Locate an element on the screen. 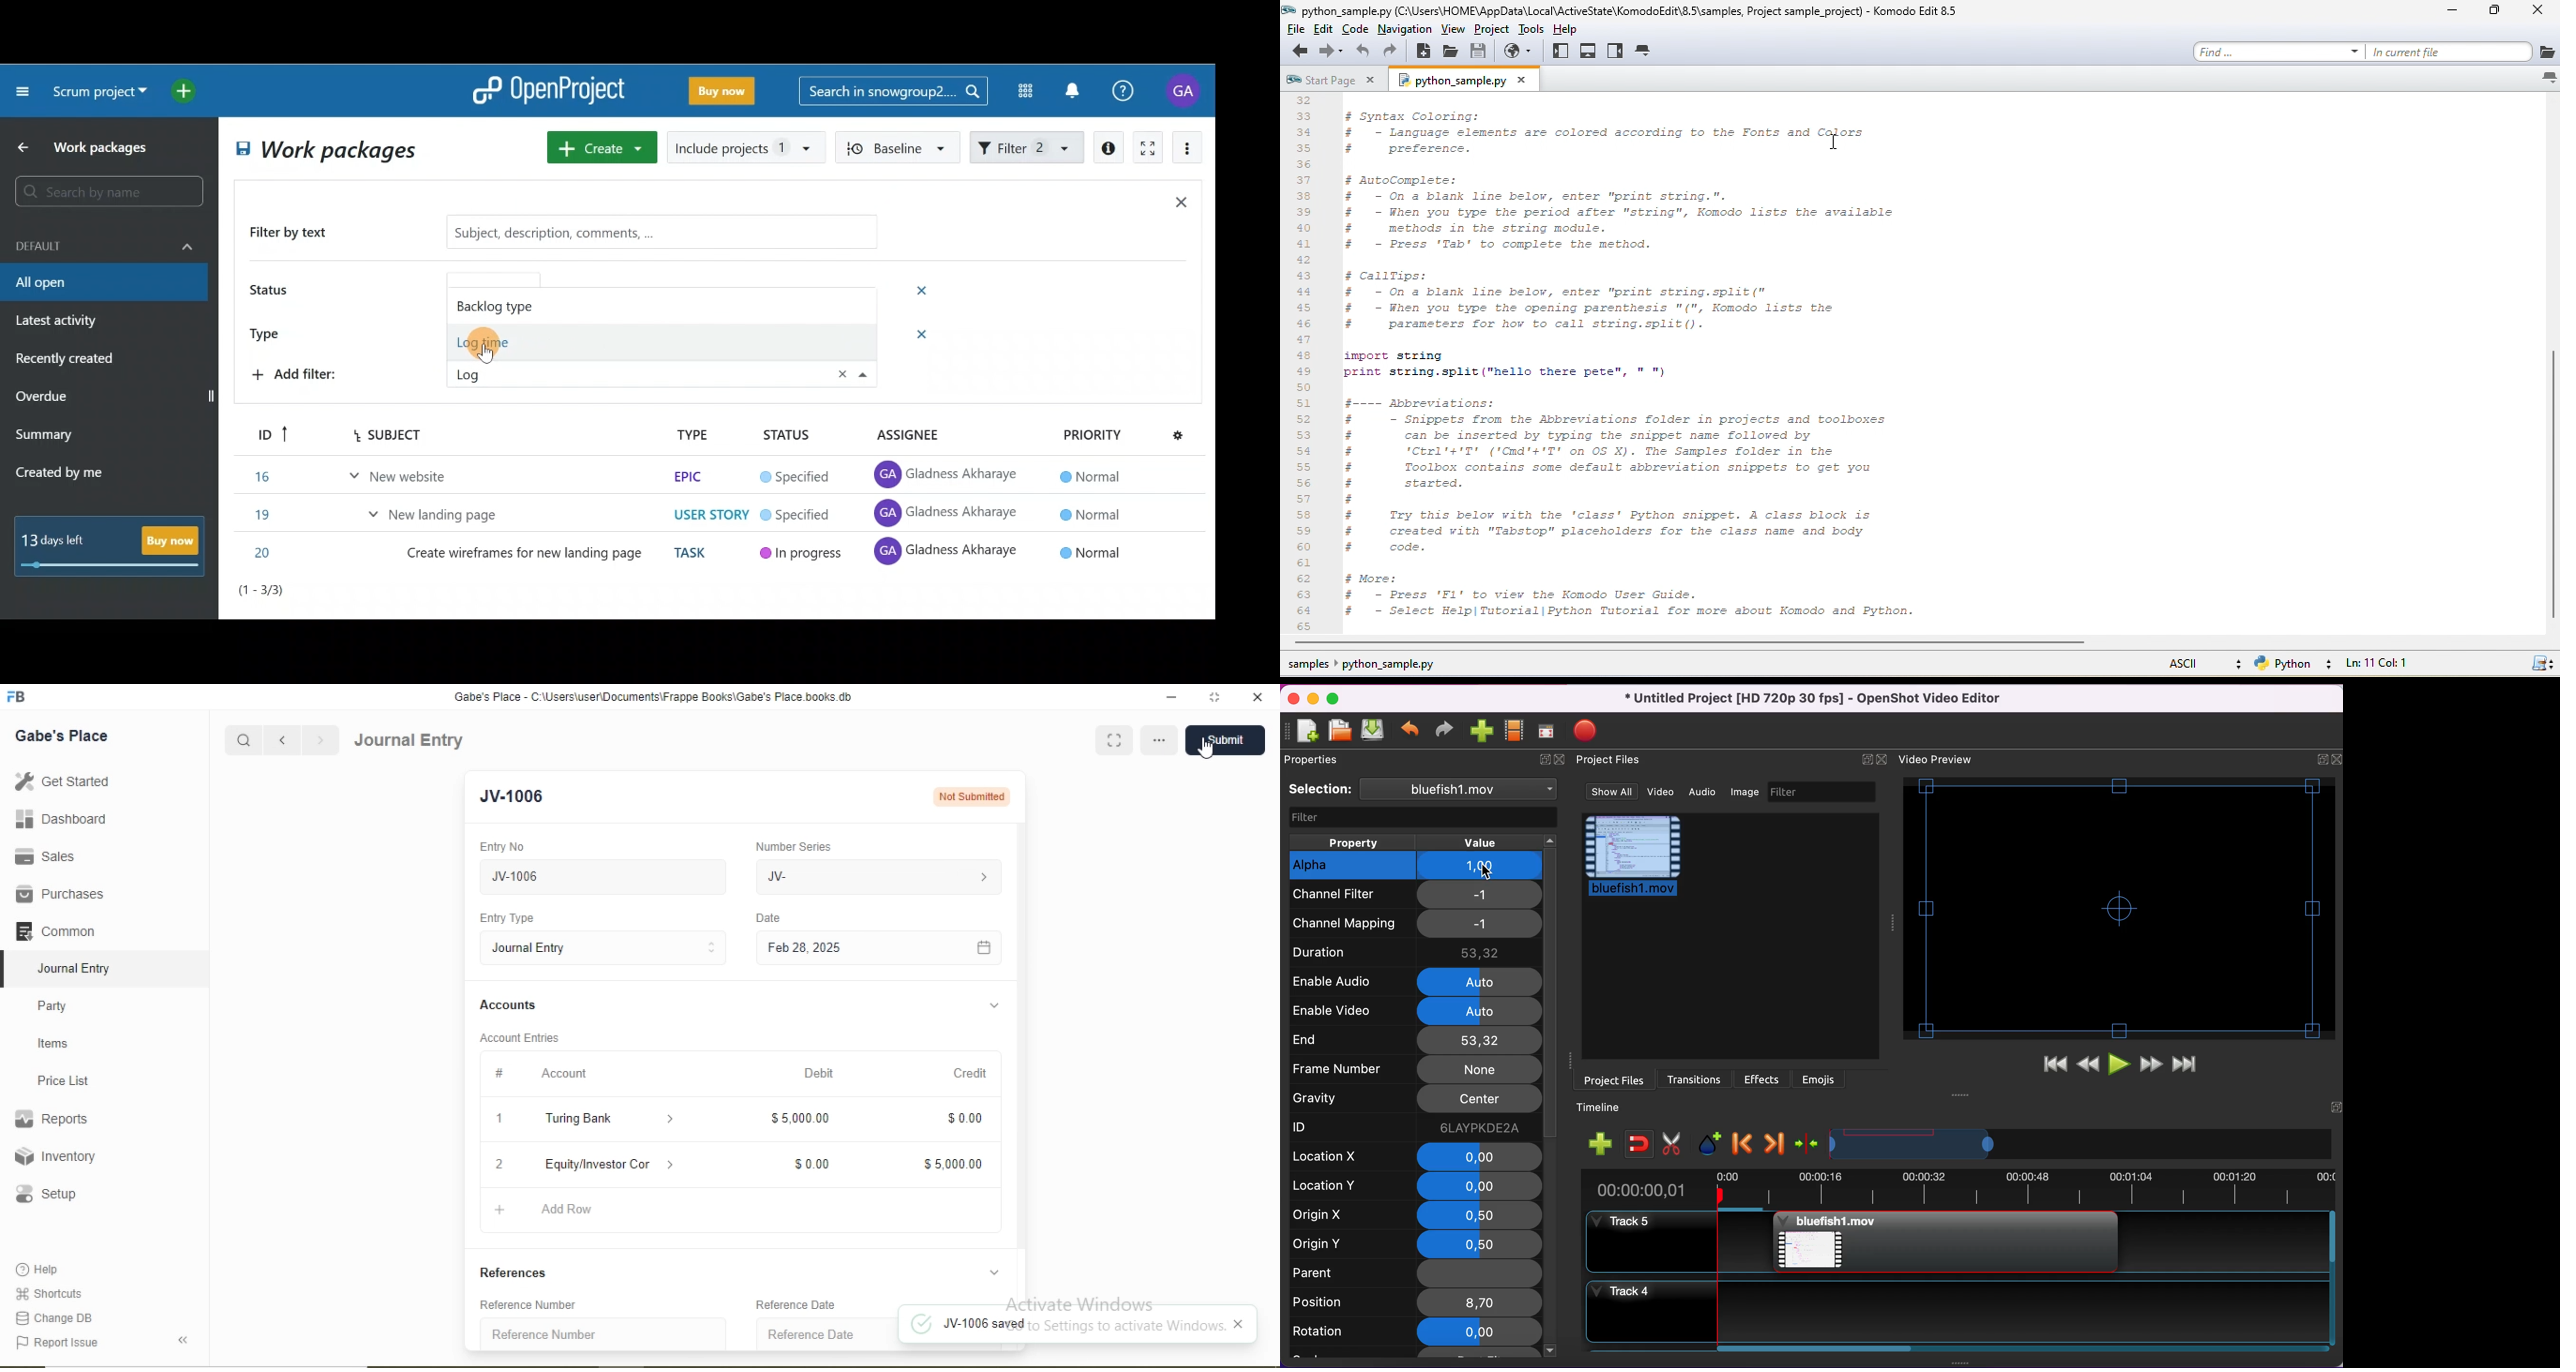  References is located at coordinates (516, 1273).